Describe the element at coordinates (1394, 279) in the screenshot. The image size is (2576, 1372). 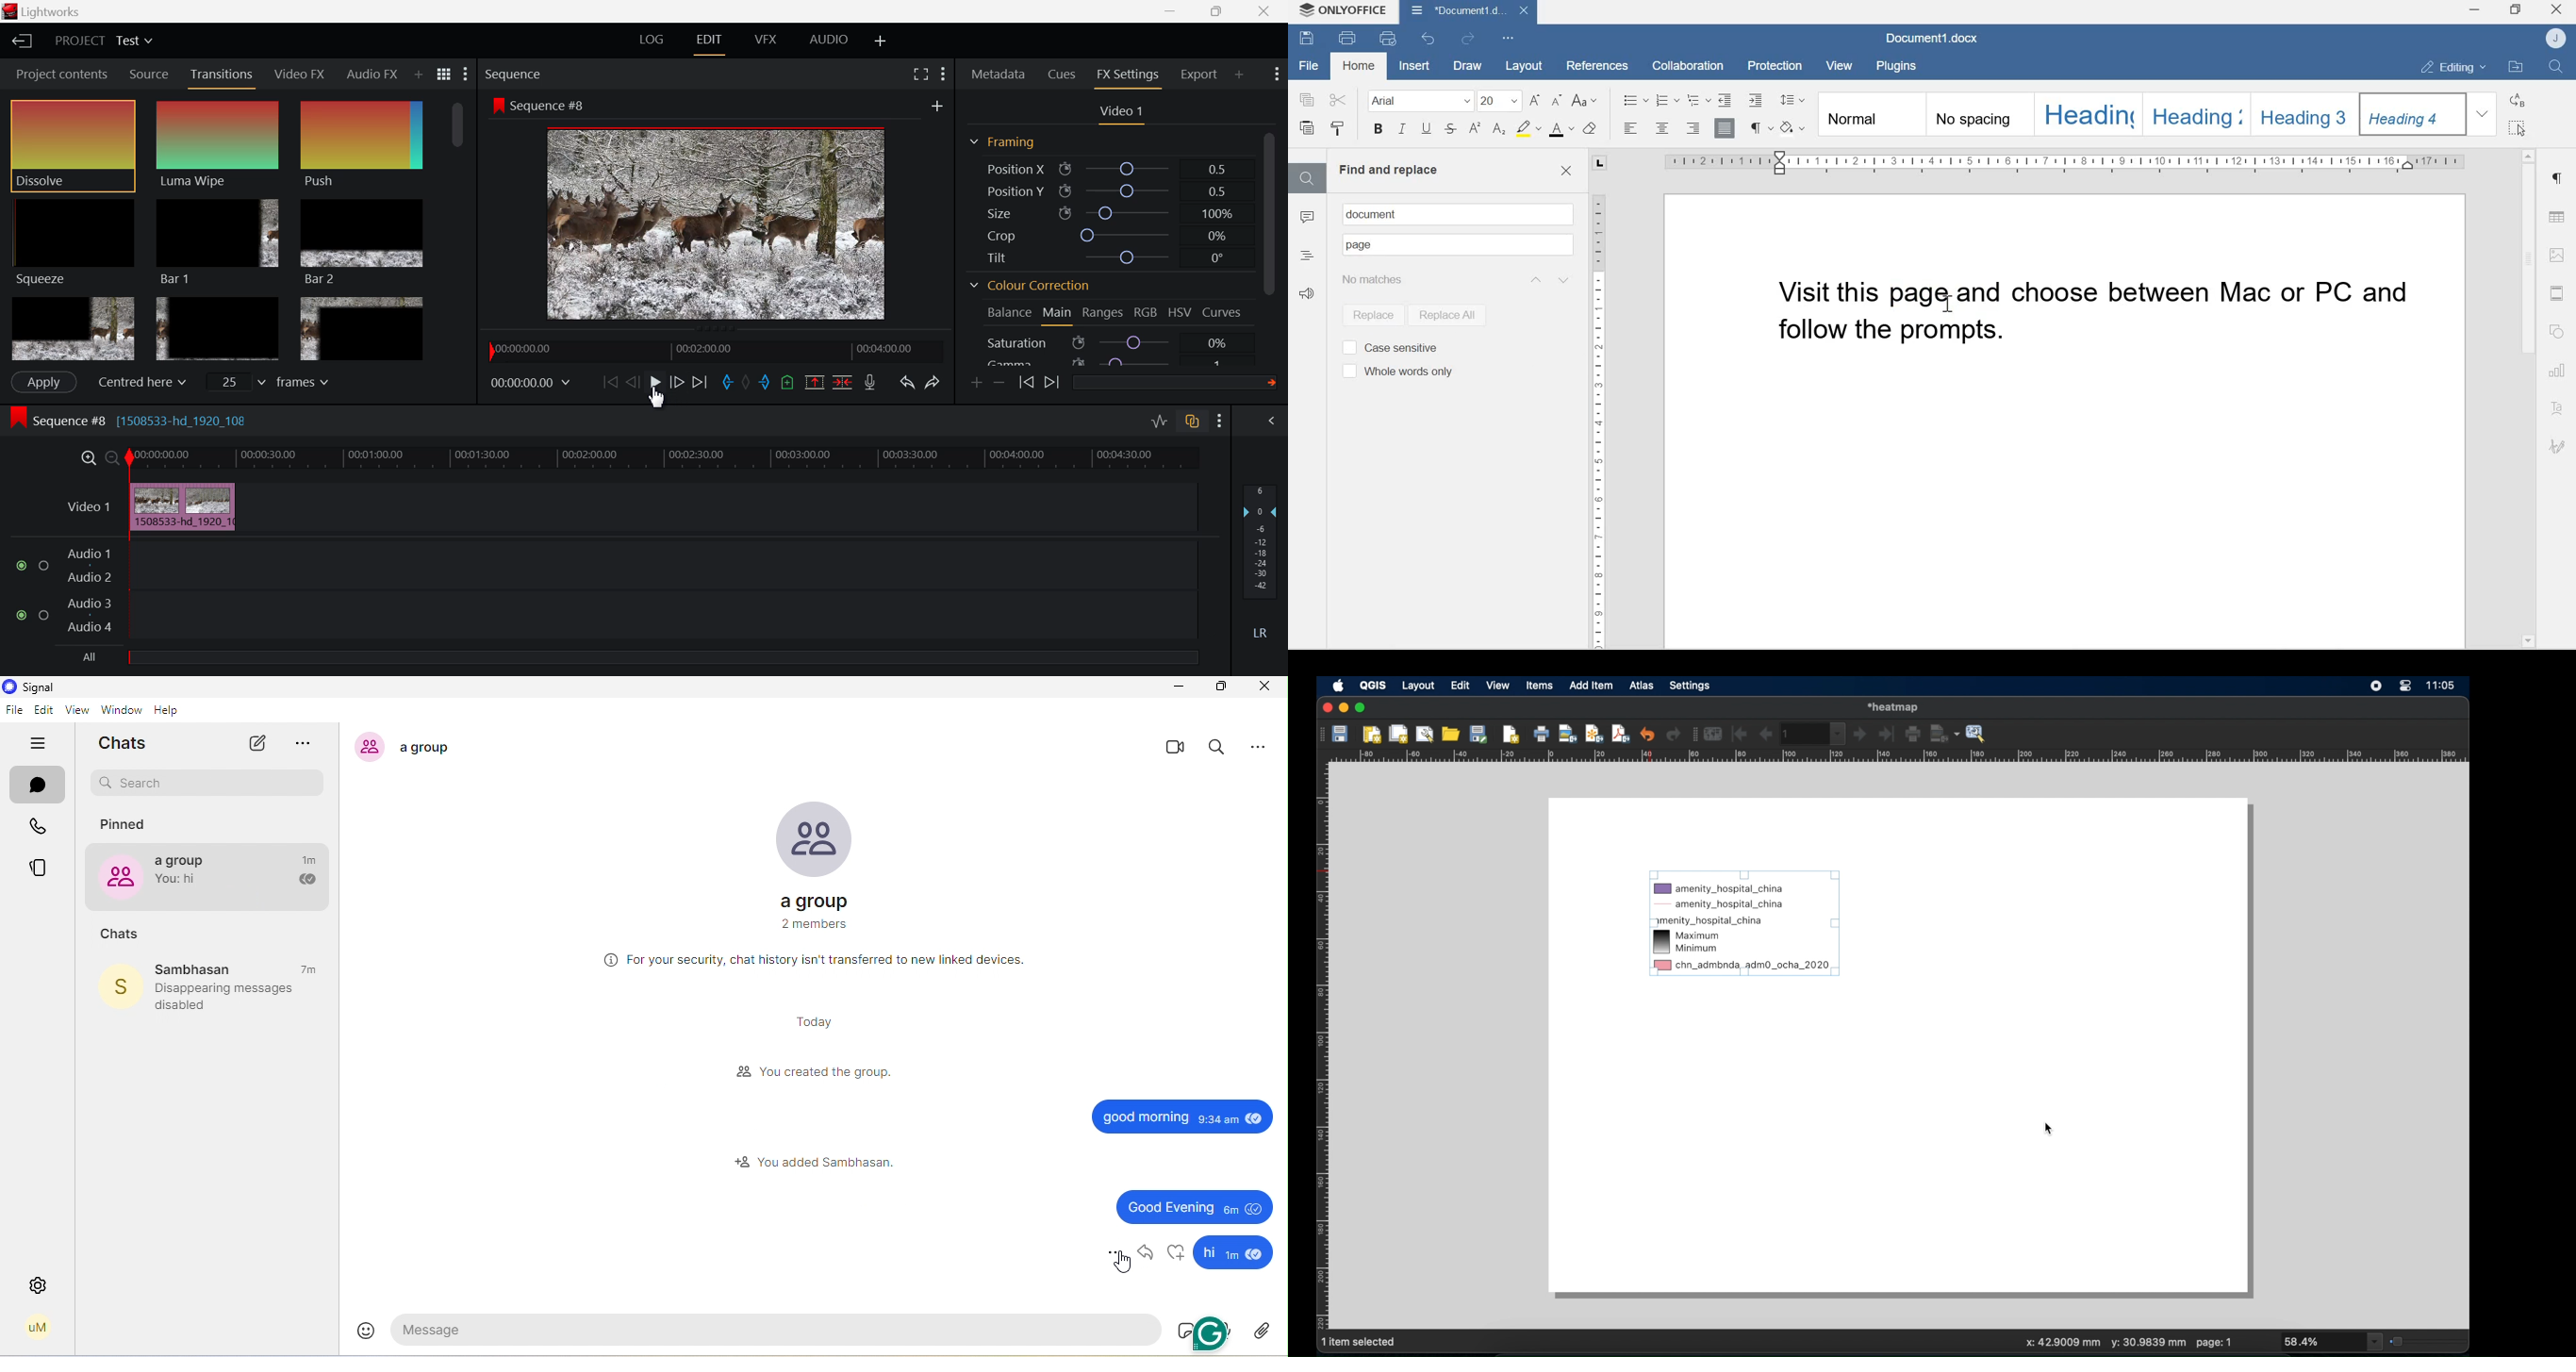
I see `Search results: 1/1` at that location.